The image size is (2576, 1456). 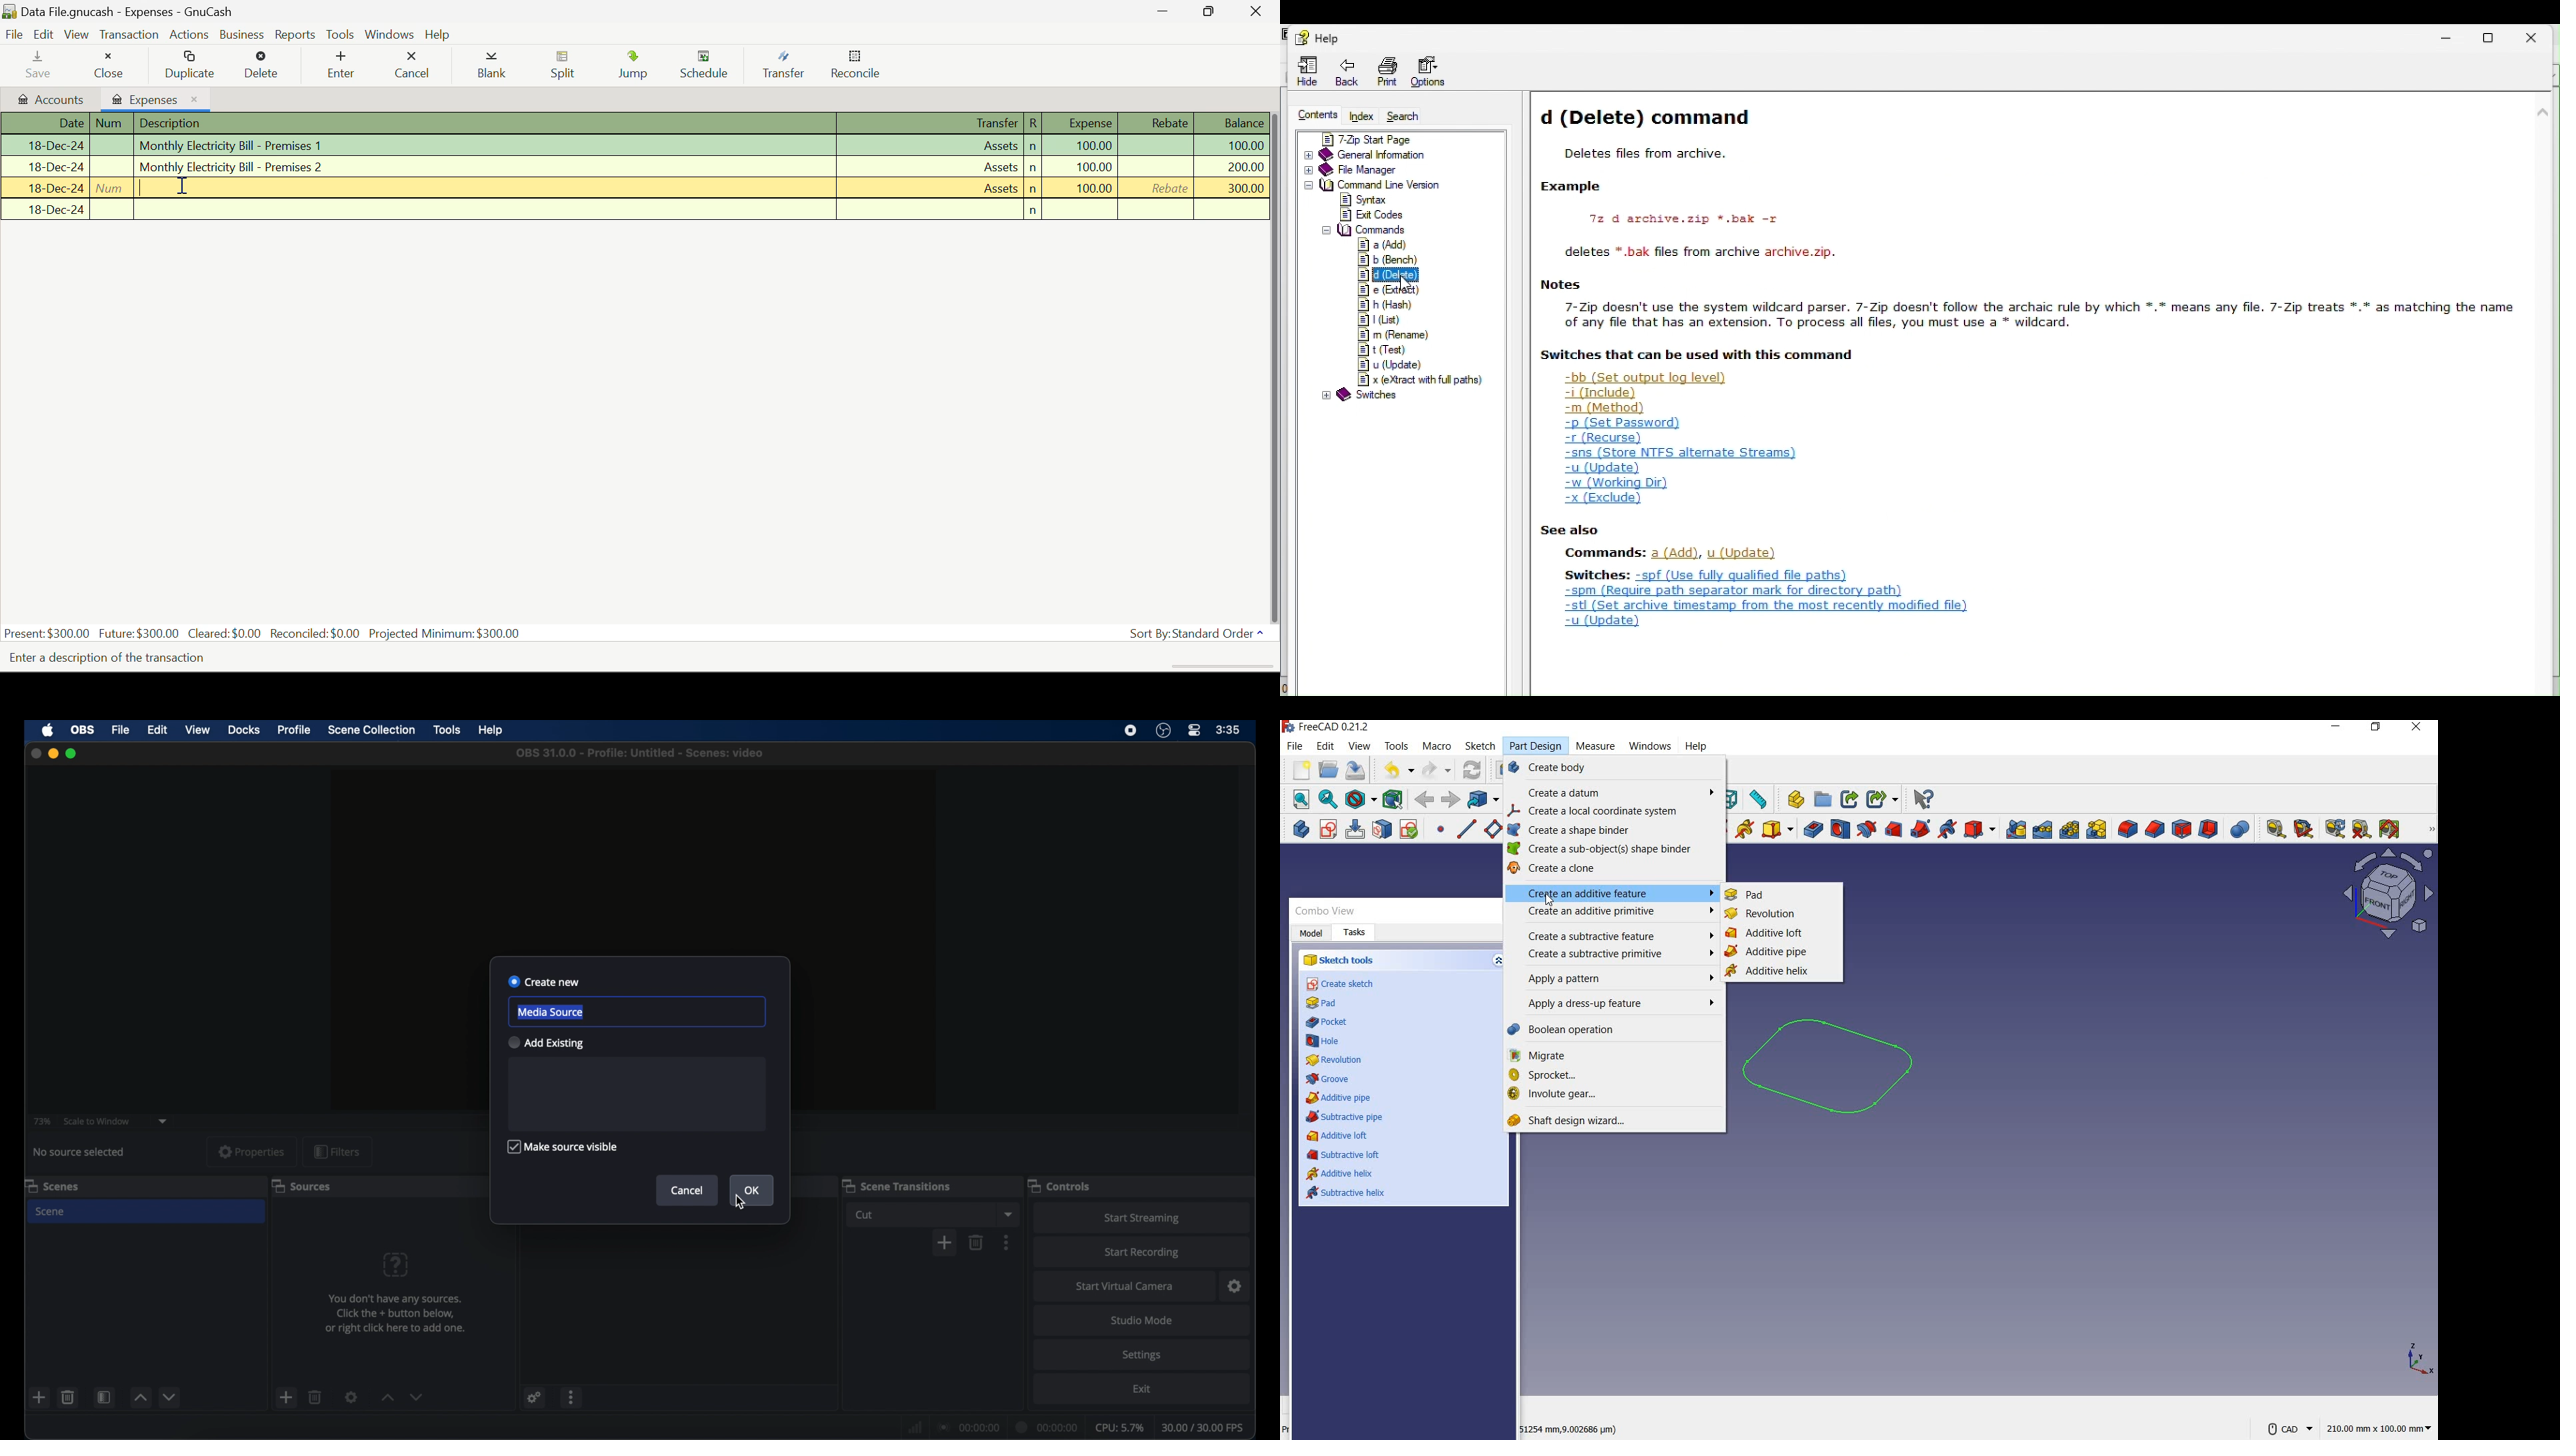 What do you see at coordinates (2387, 897) in the screenshot?
I see `view` at bounding box center [2387, 897].